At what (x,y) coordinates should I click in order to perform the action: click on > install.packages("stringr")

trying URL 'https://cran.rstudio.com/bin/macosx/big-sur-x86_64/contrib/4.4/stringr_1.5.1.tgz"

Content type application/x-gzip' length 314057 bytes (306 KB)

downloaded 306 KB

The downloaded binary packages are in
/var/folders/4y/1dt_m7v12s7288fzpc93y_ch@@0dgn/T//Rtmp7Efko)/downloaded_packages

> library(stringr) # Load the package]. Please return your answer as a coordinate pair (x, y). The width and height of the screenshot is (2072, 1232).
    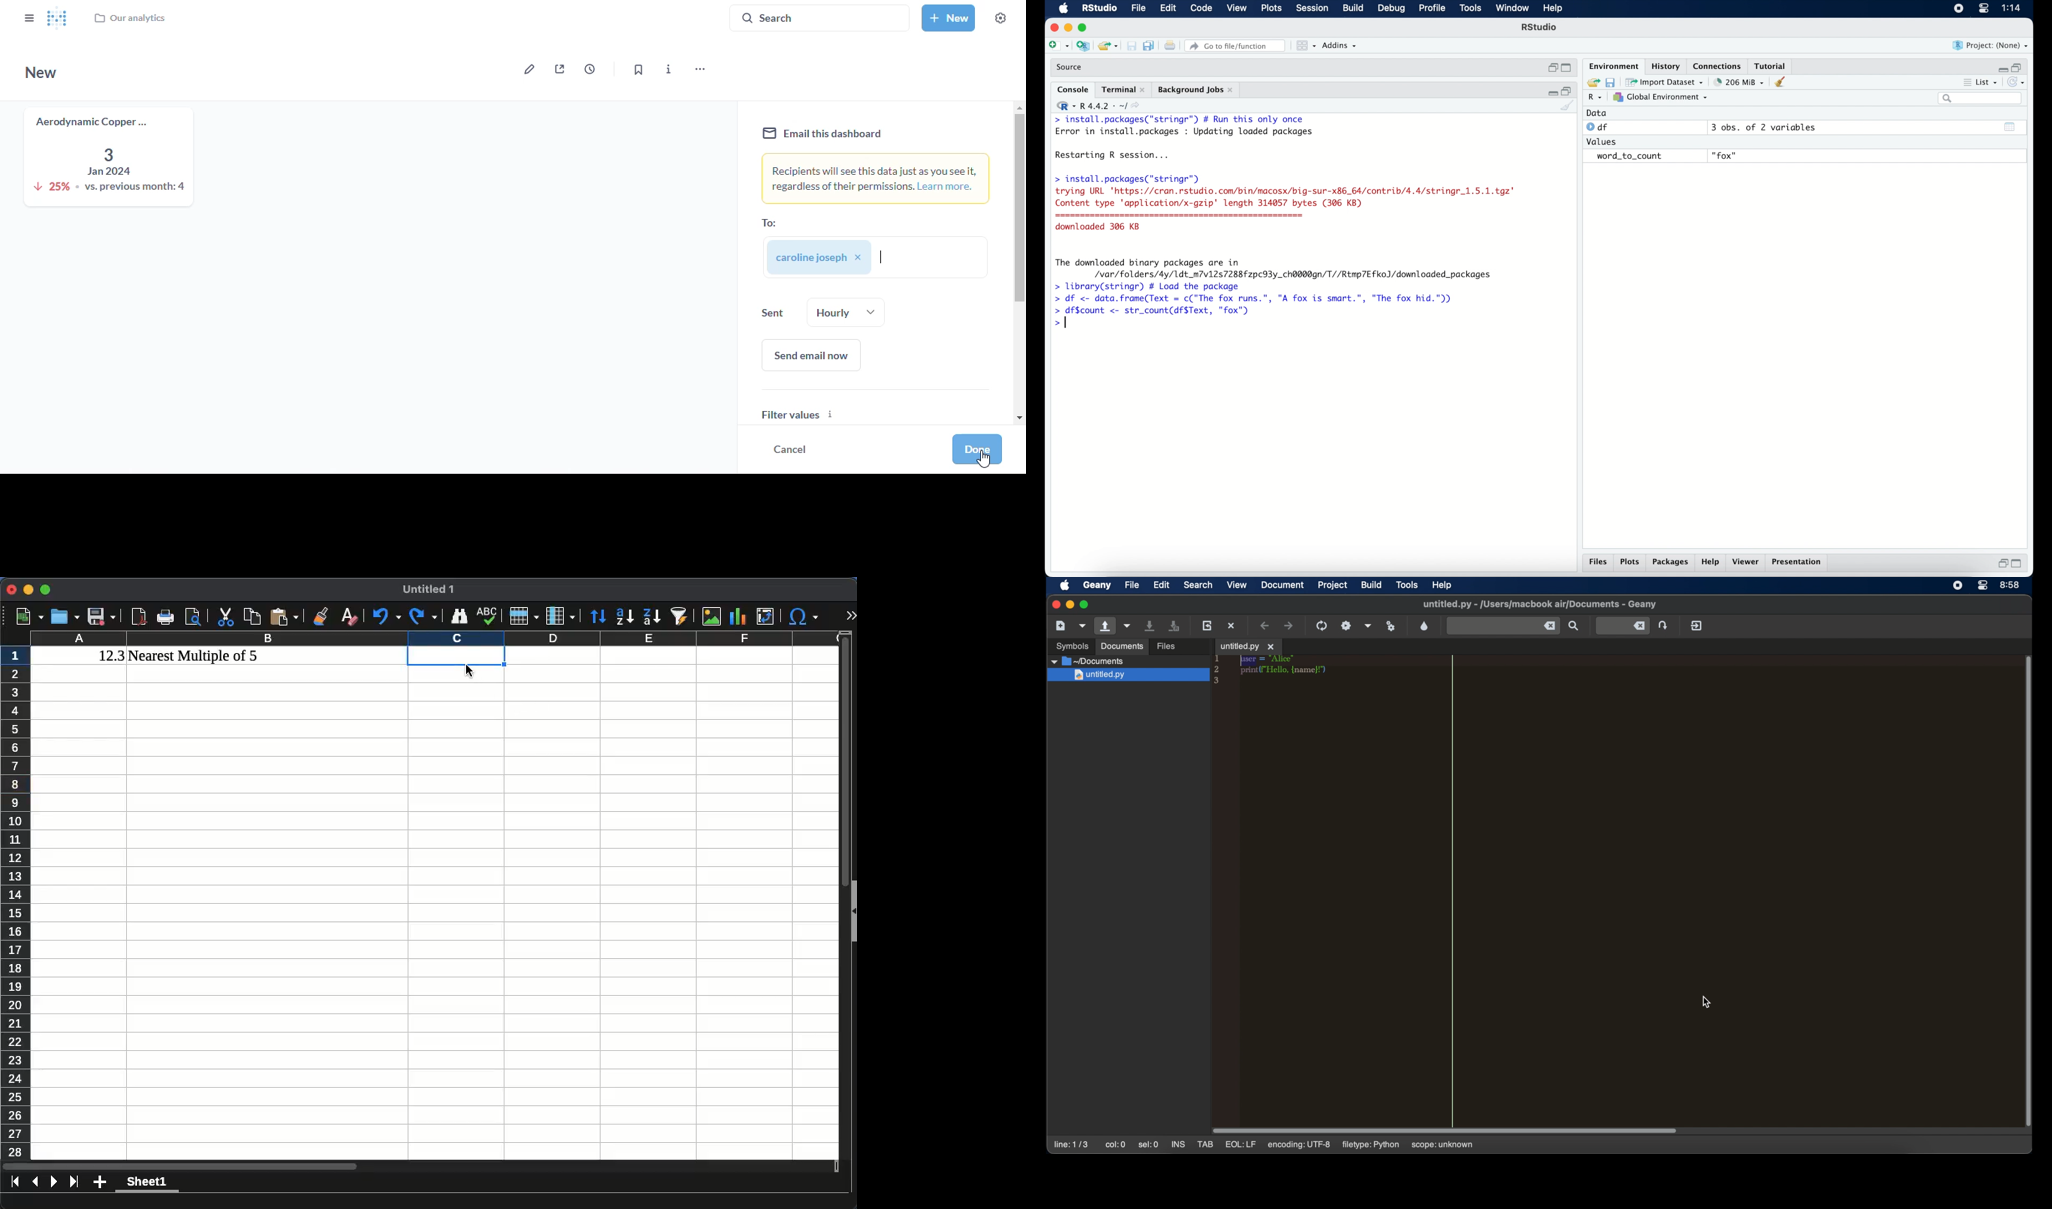
    Looking at the image, I should click on (1285, 232).